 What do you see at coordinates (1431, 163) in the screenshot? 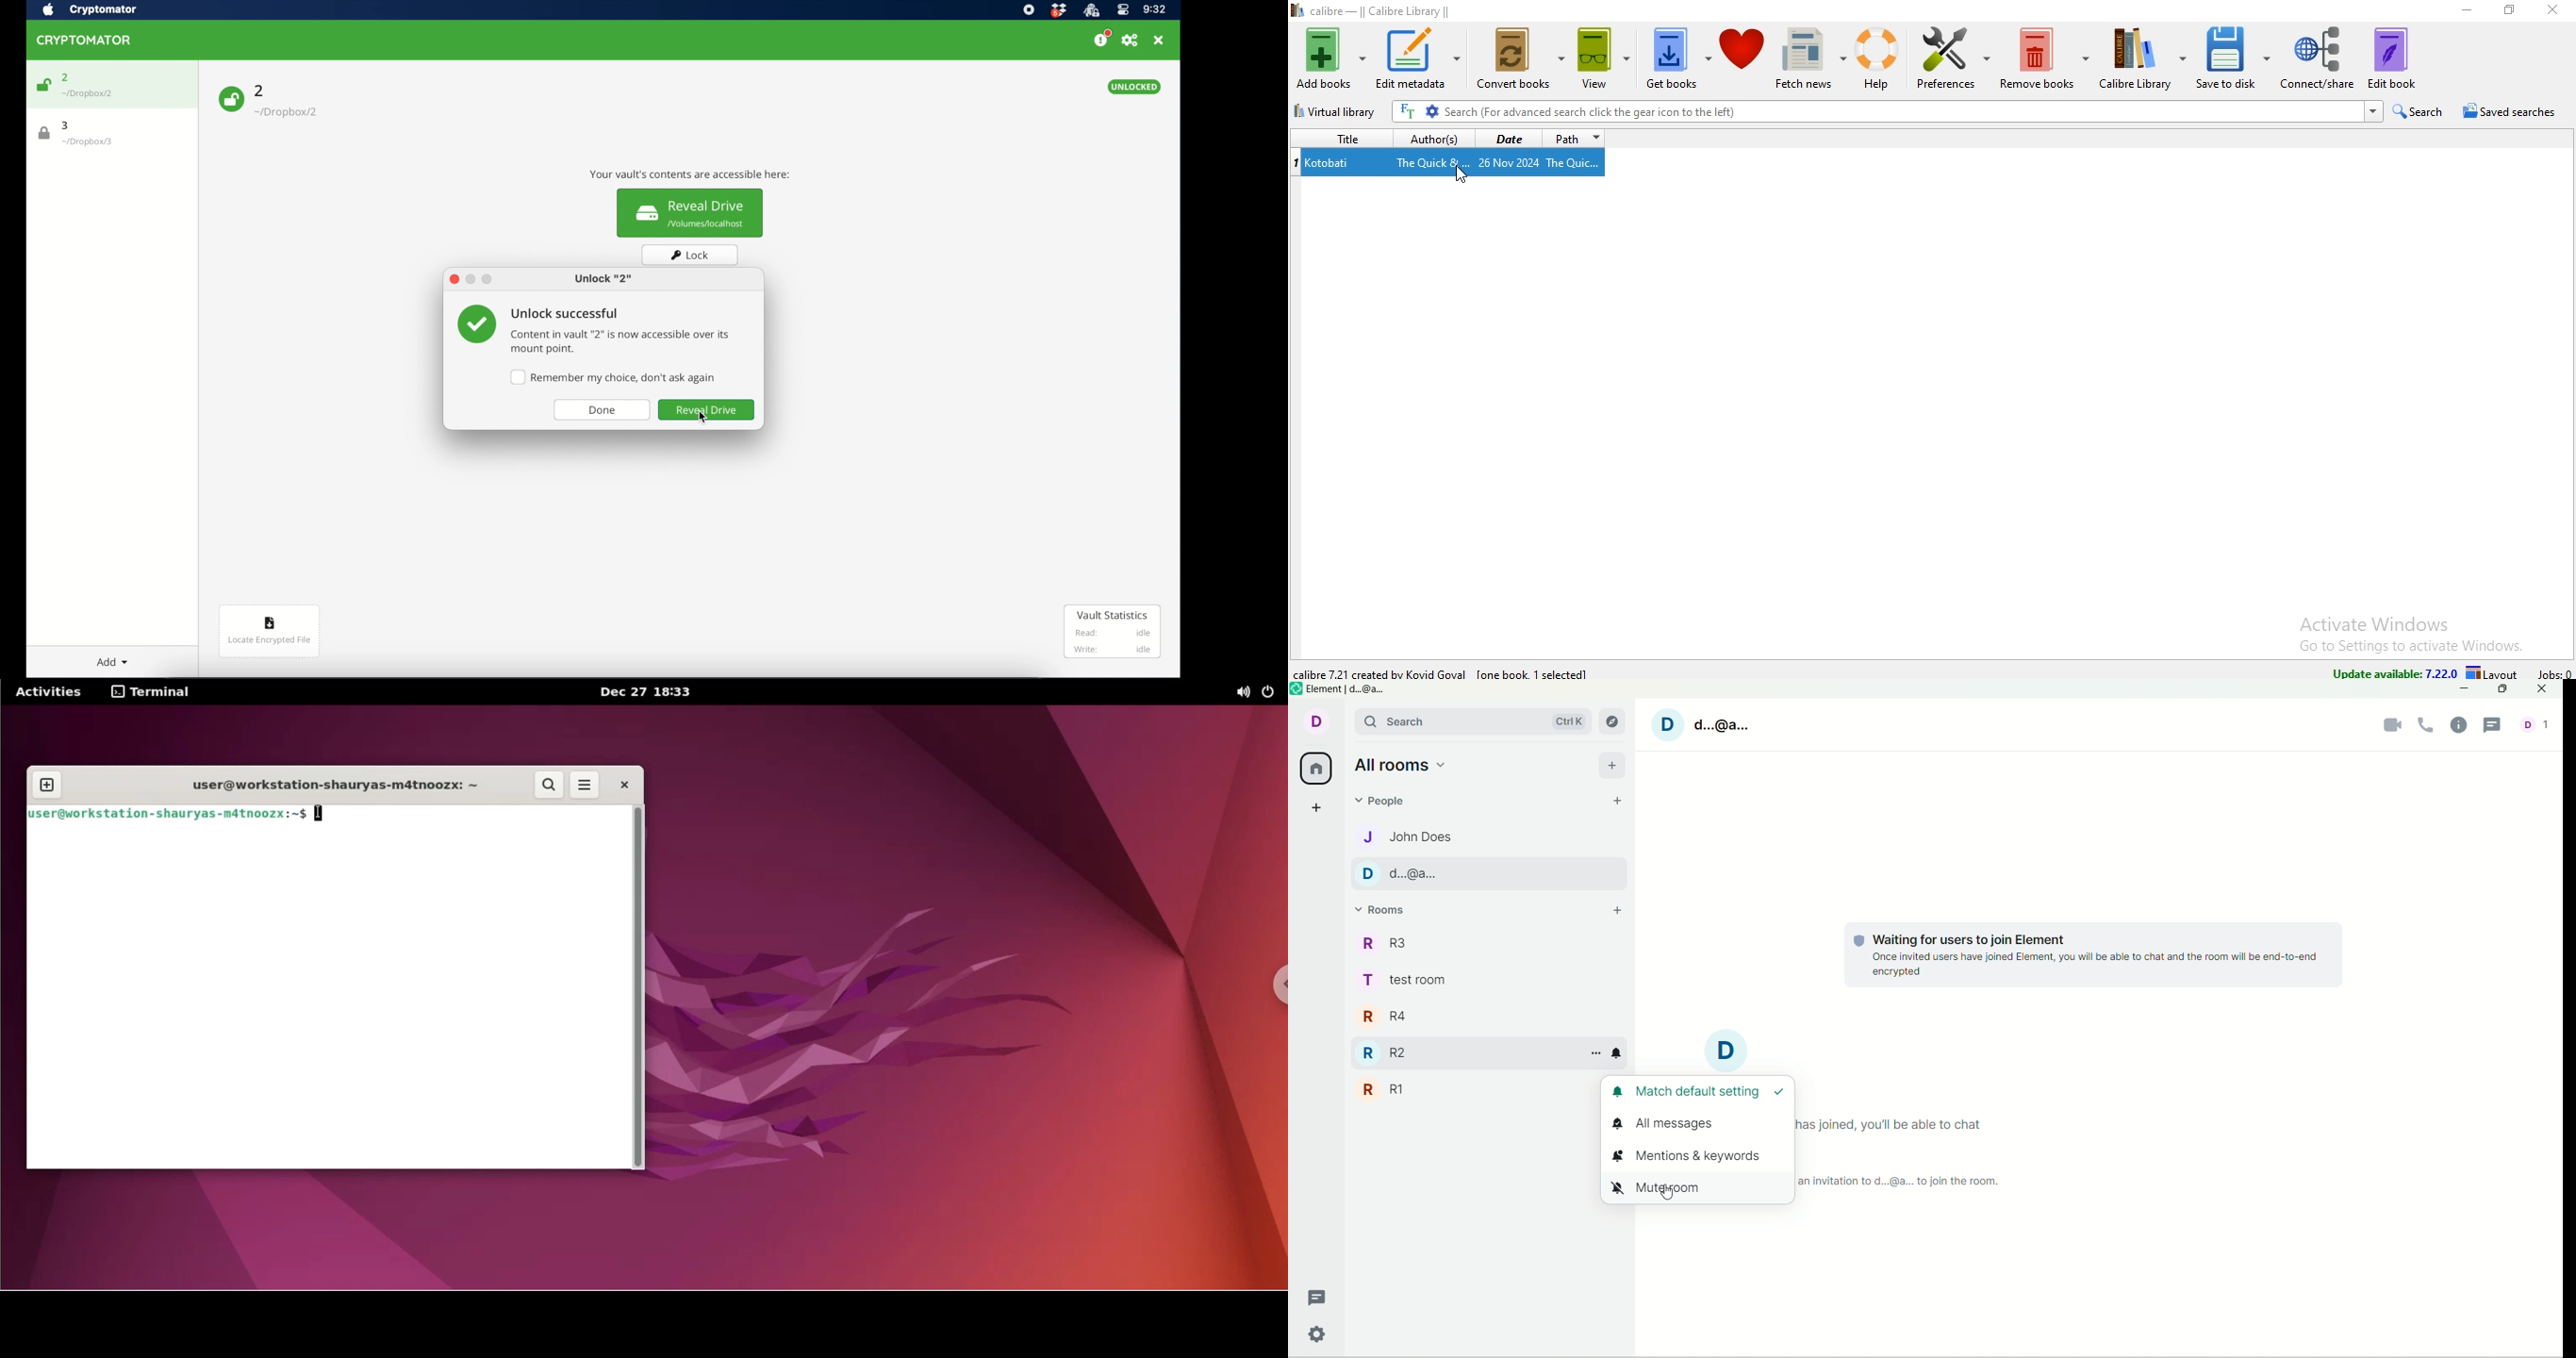
I see `The Quick &...` at bounding box center [1431, 163].